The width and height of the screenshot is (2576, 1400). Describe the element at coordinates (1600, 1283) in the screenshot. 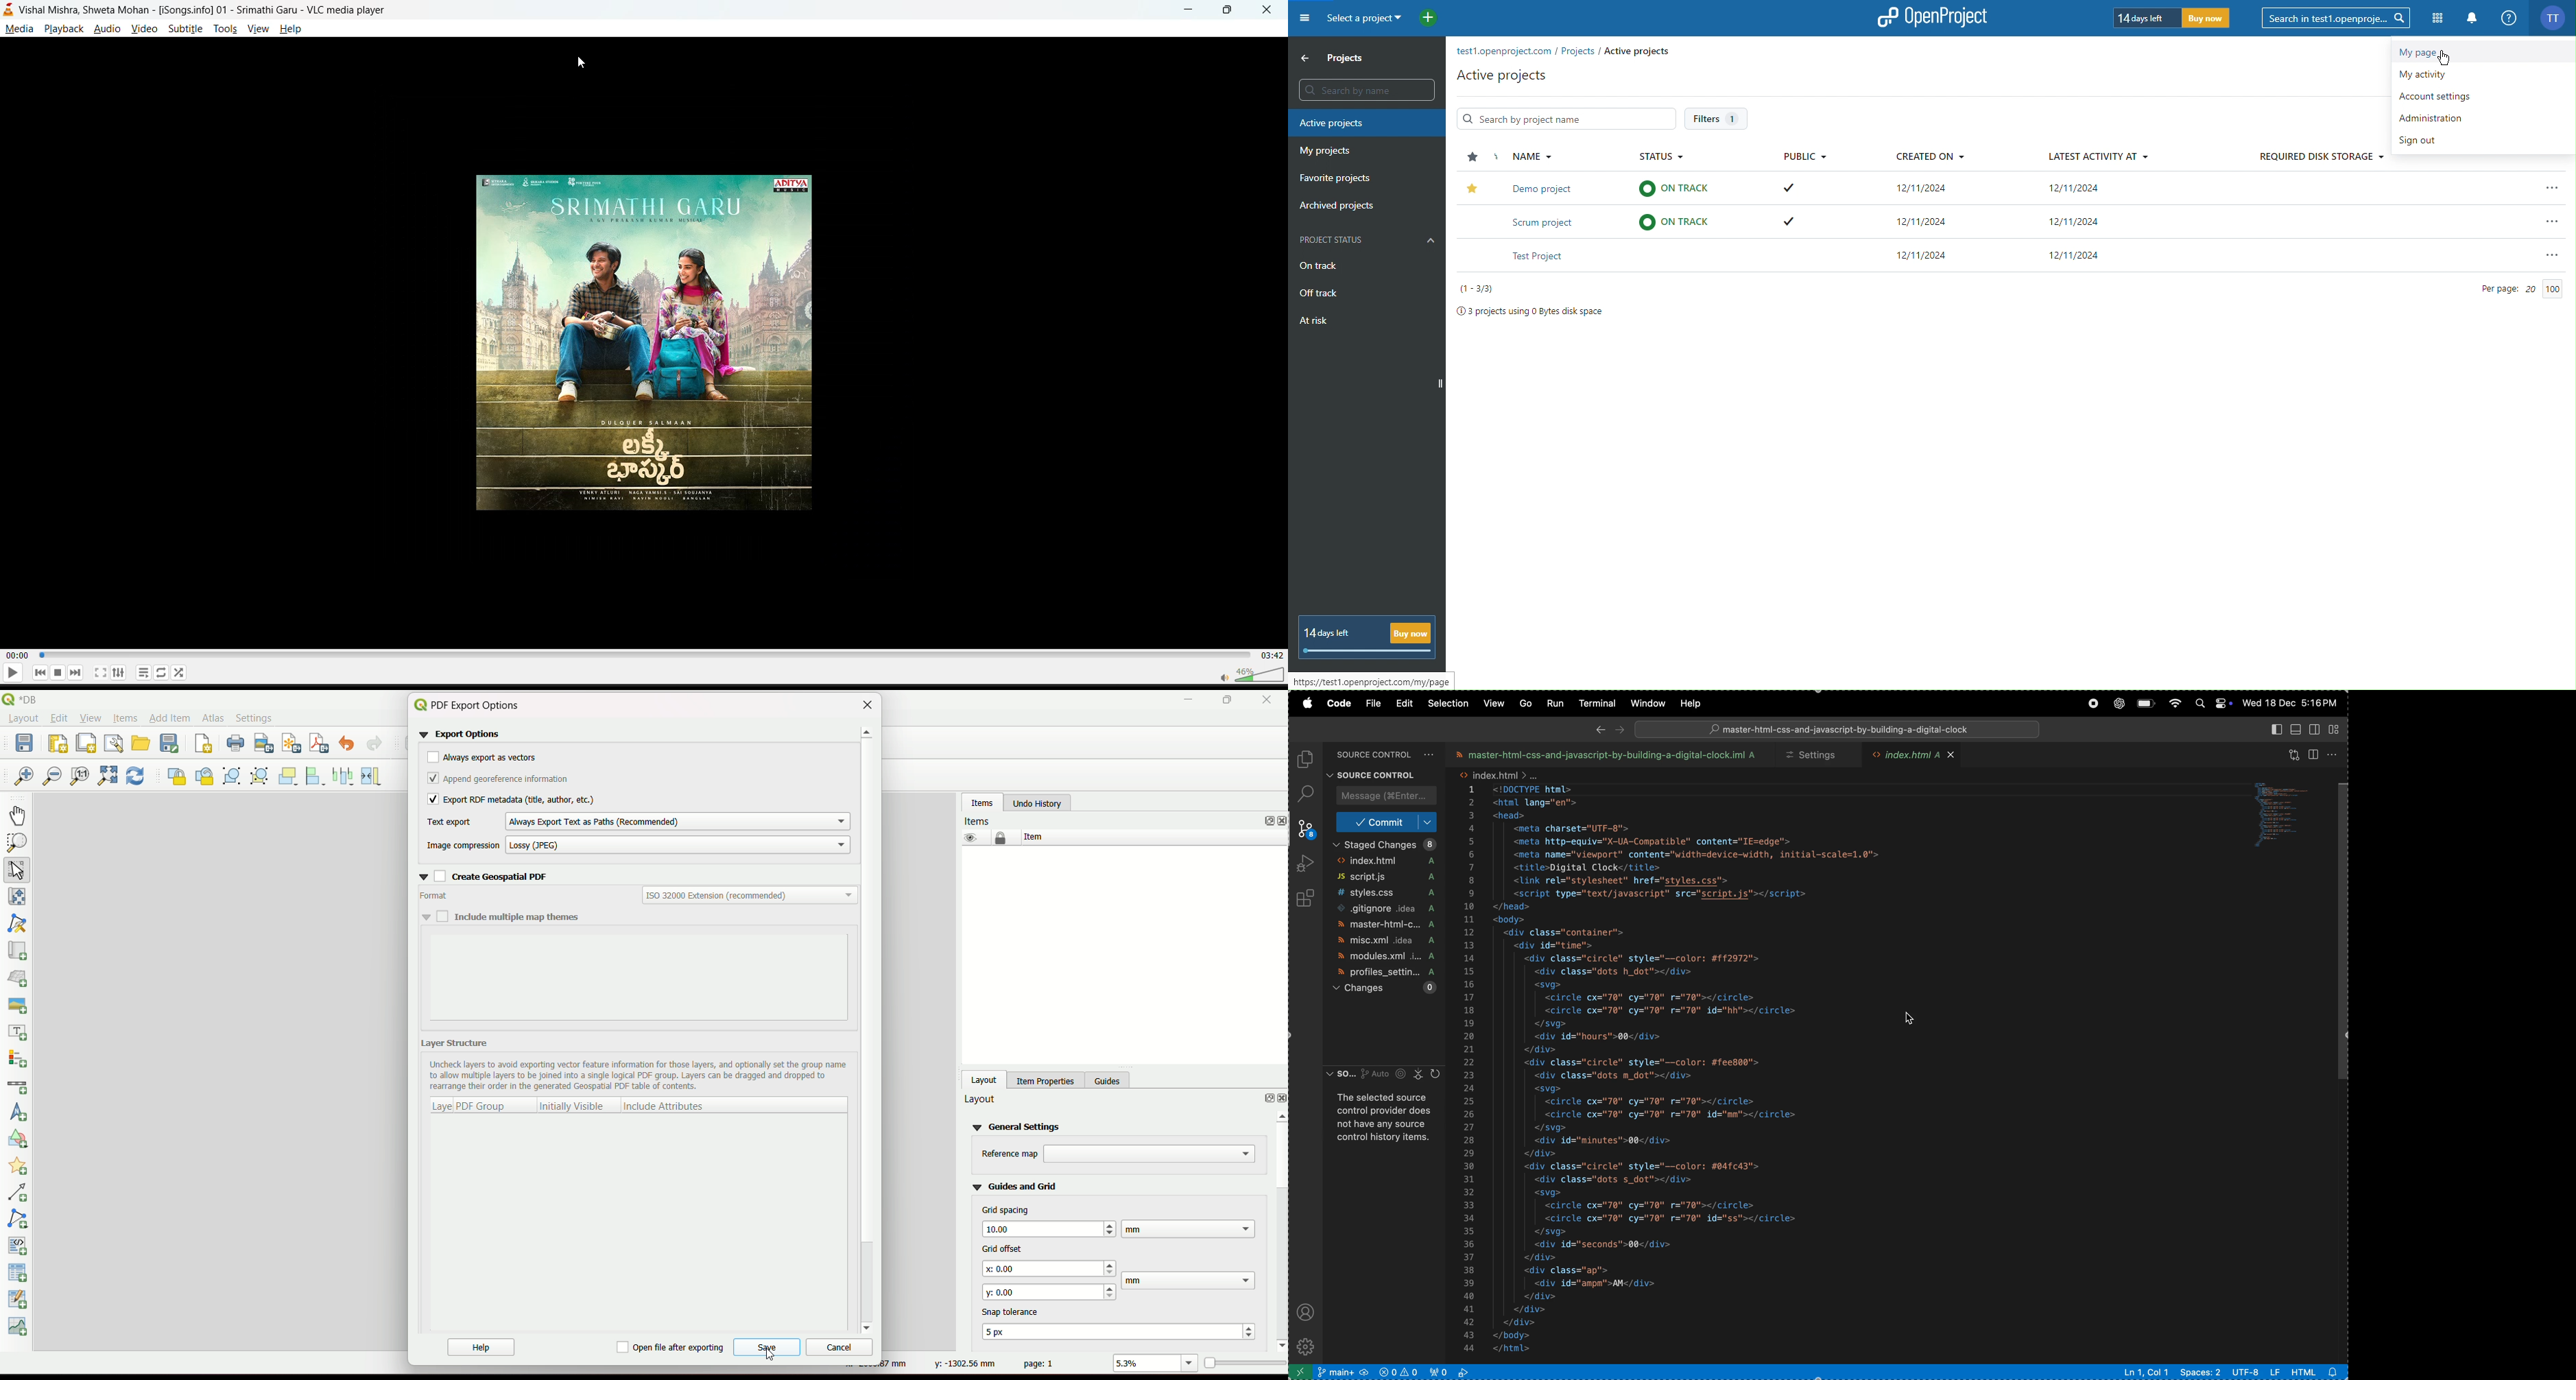

I see `<div id="ampm">AM</div>` at that location.